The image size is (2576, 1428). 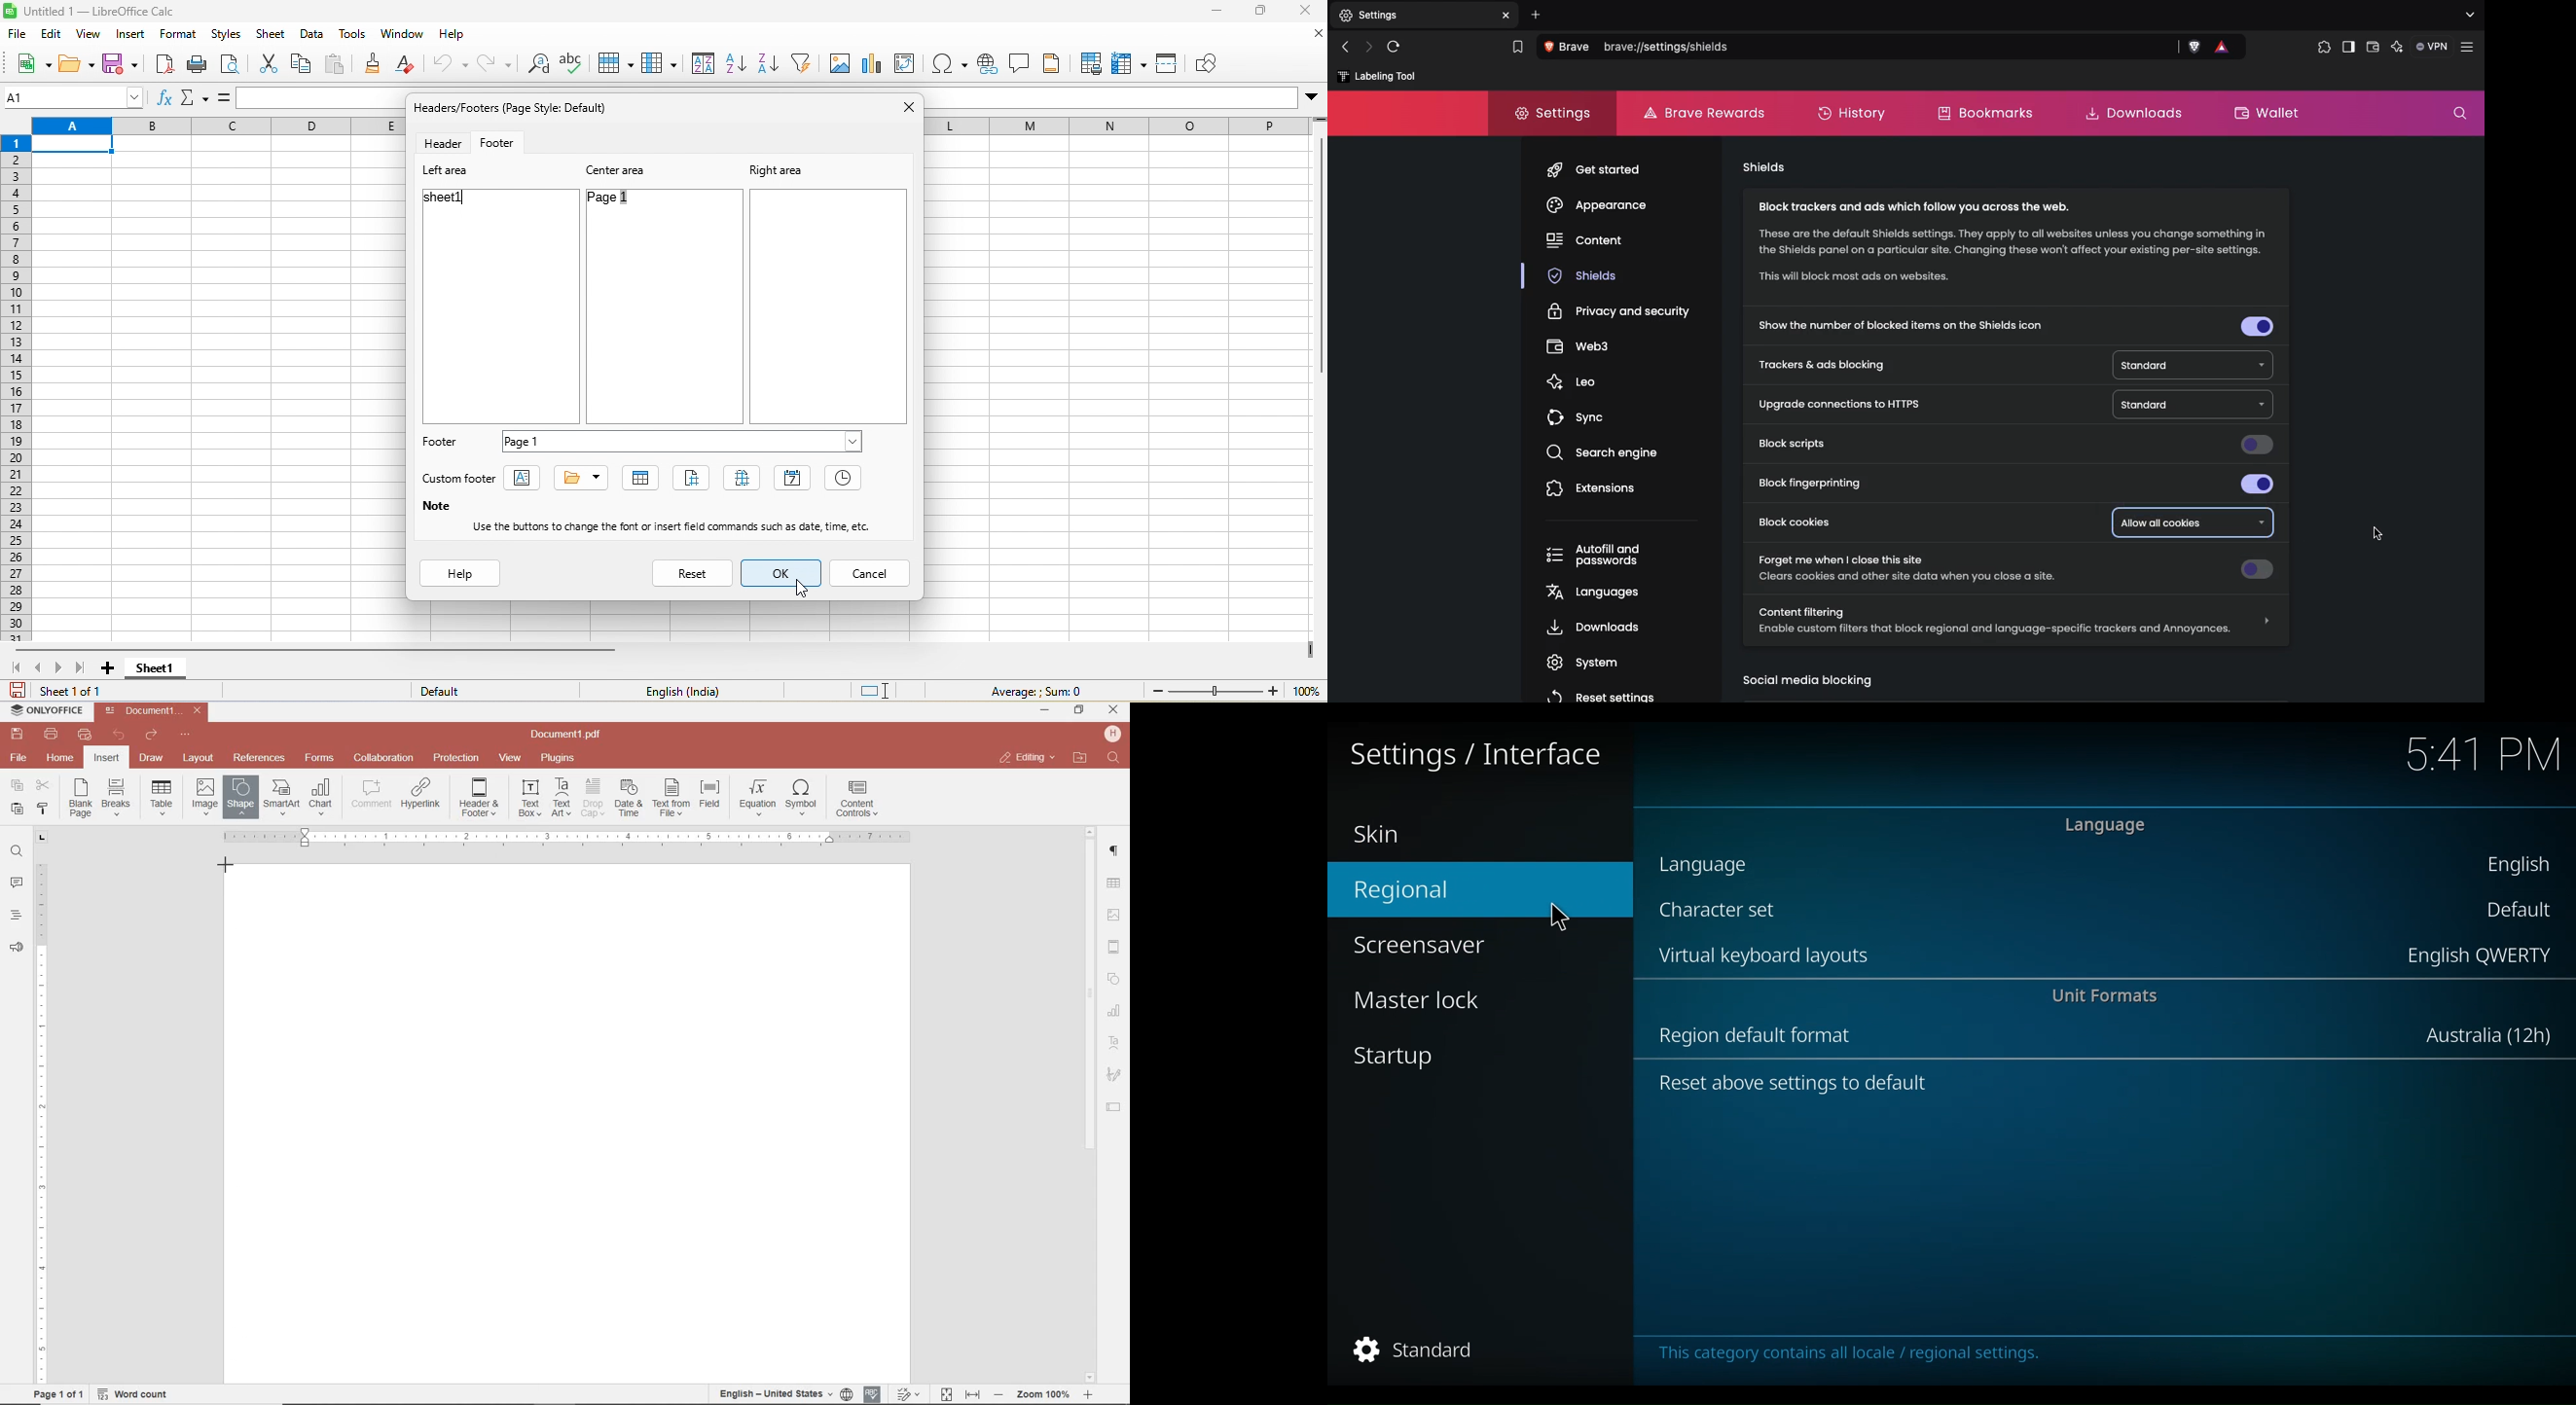 What do you see at coordinates (985, 66) in the screenshot?
I see `hyperlink` at bounding box center [985, 66].